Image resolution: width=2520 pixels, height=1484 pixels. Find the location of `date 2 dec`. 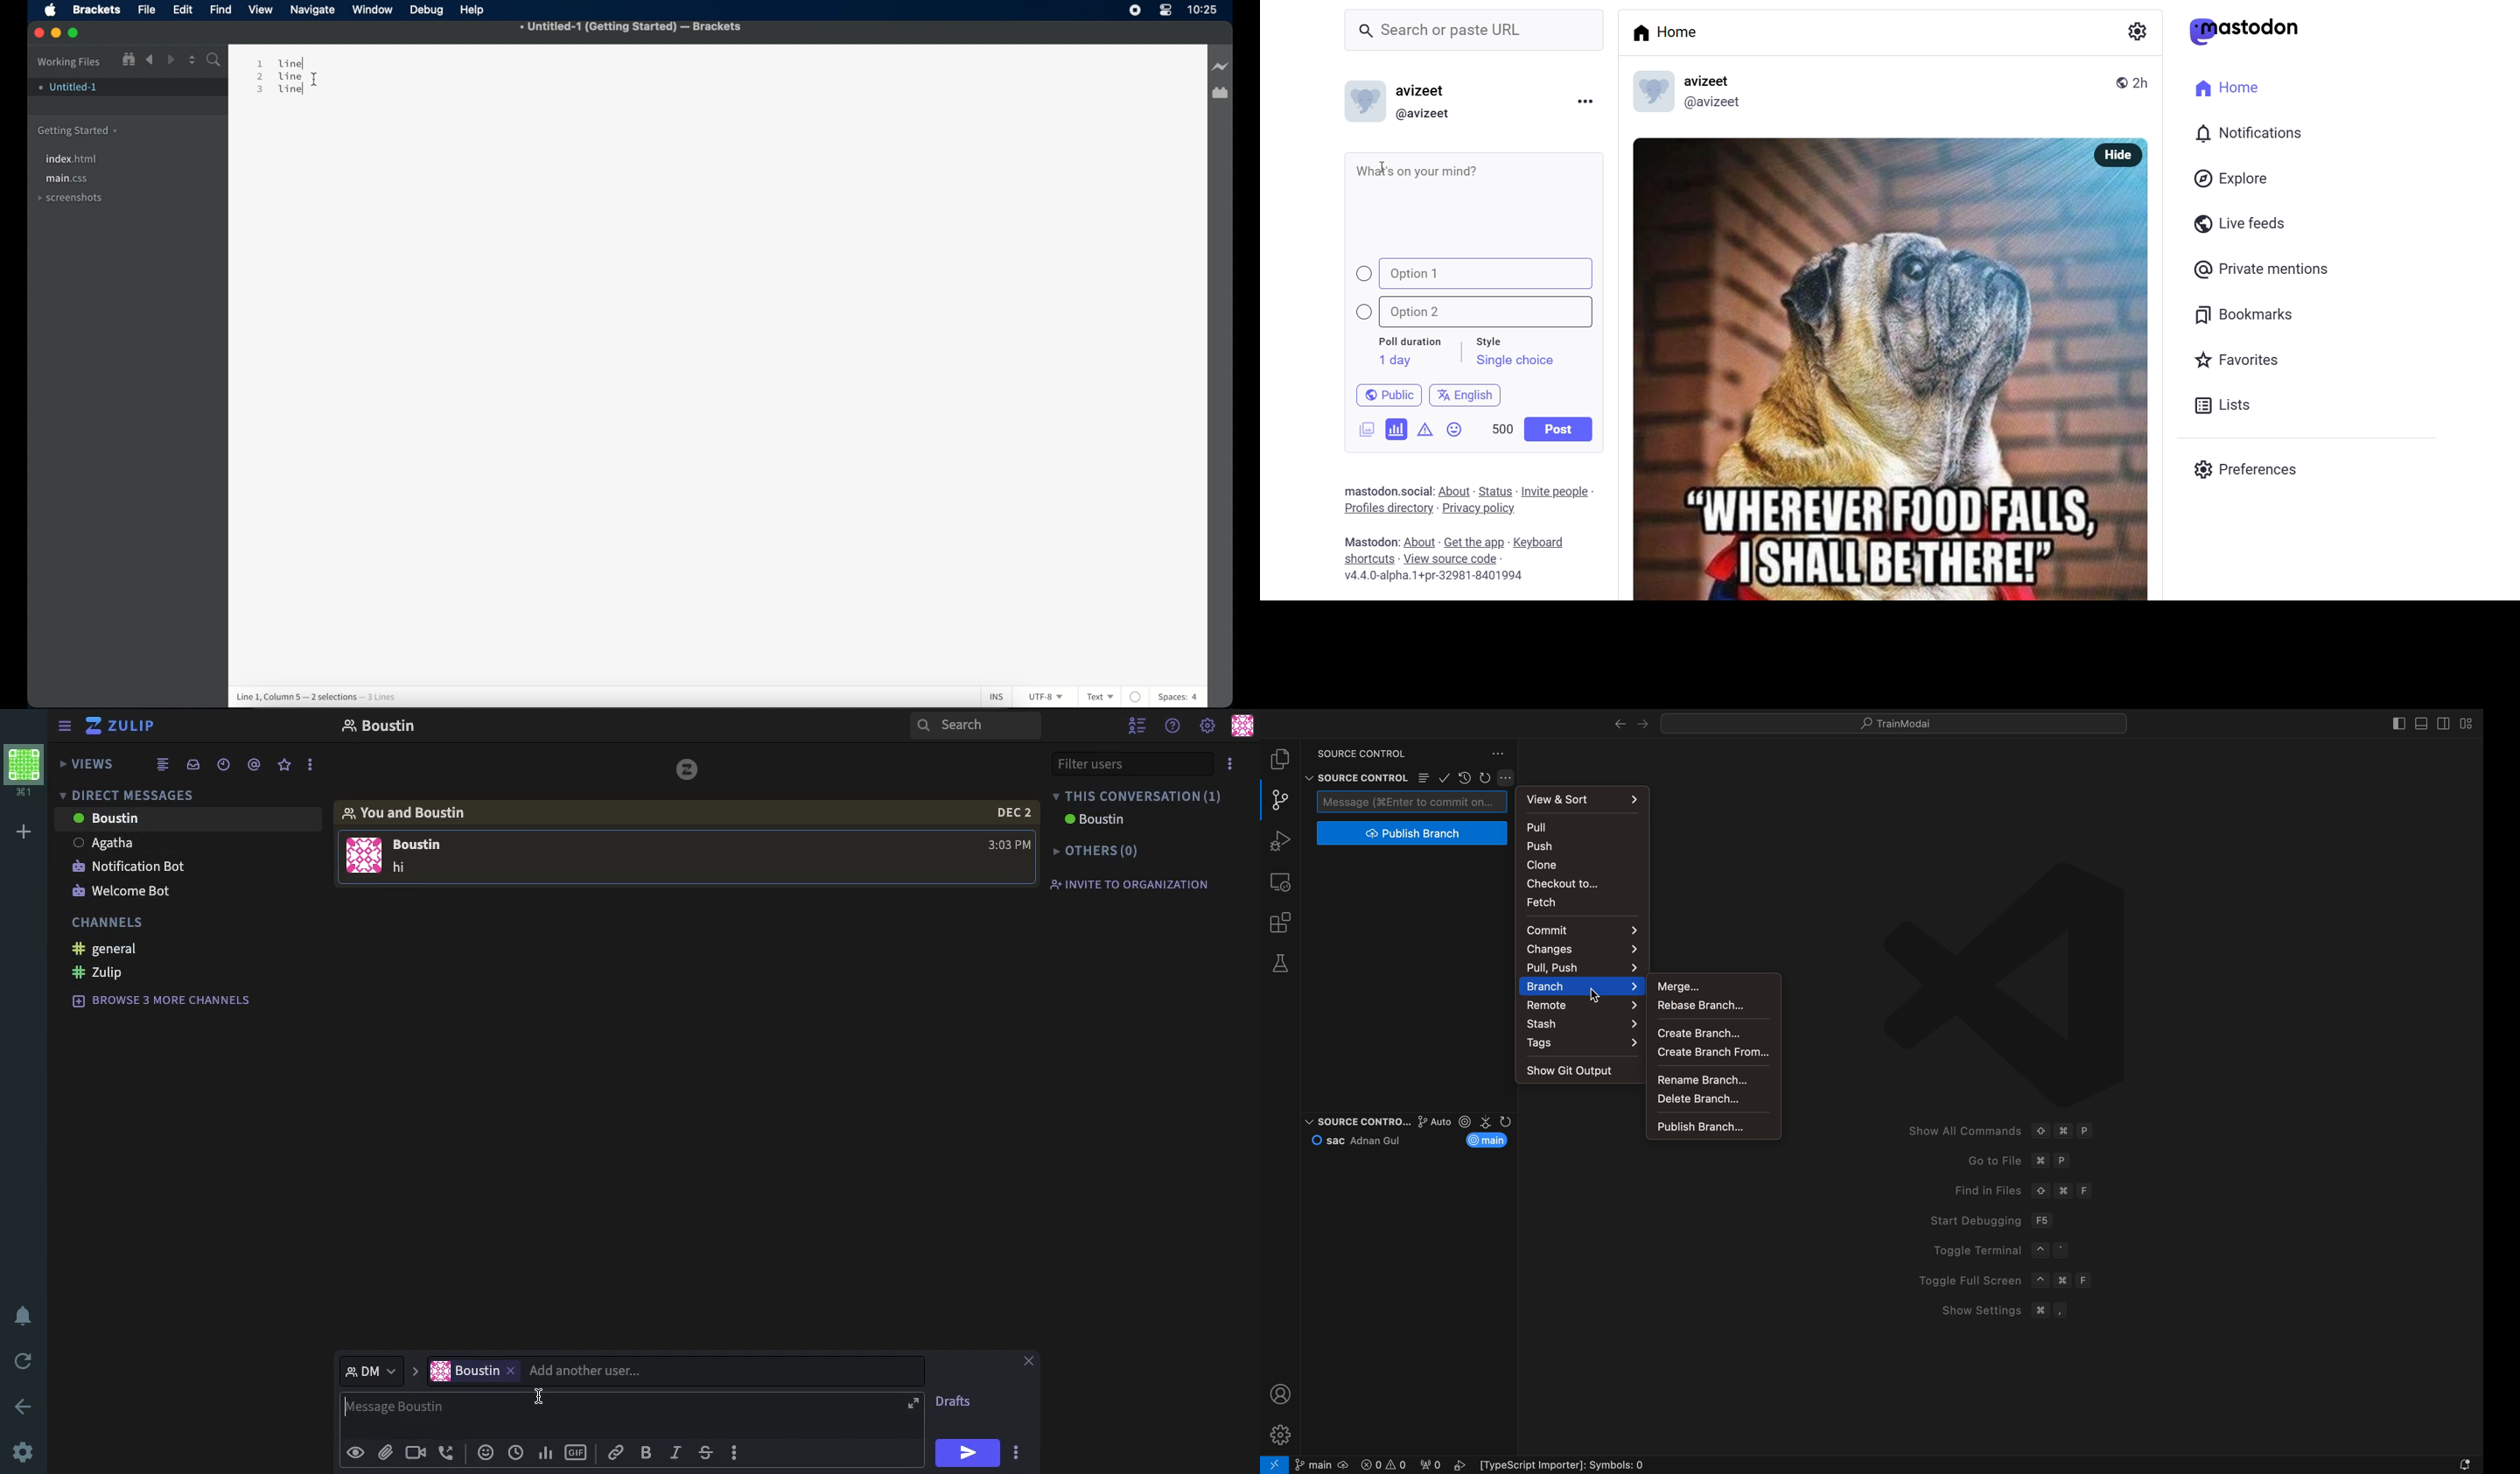

date 2 dec is located at coordinates (1007, 813).